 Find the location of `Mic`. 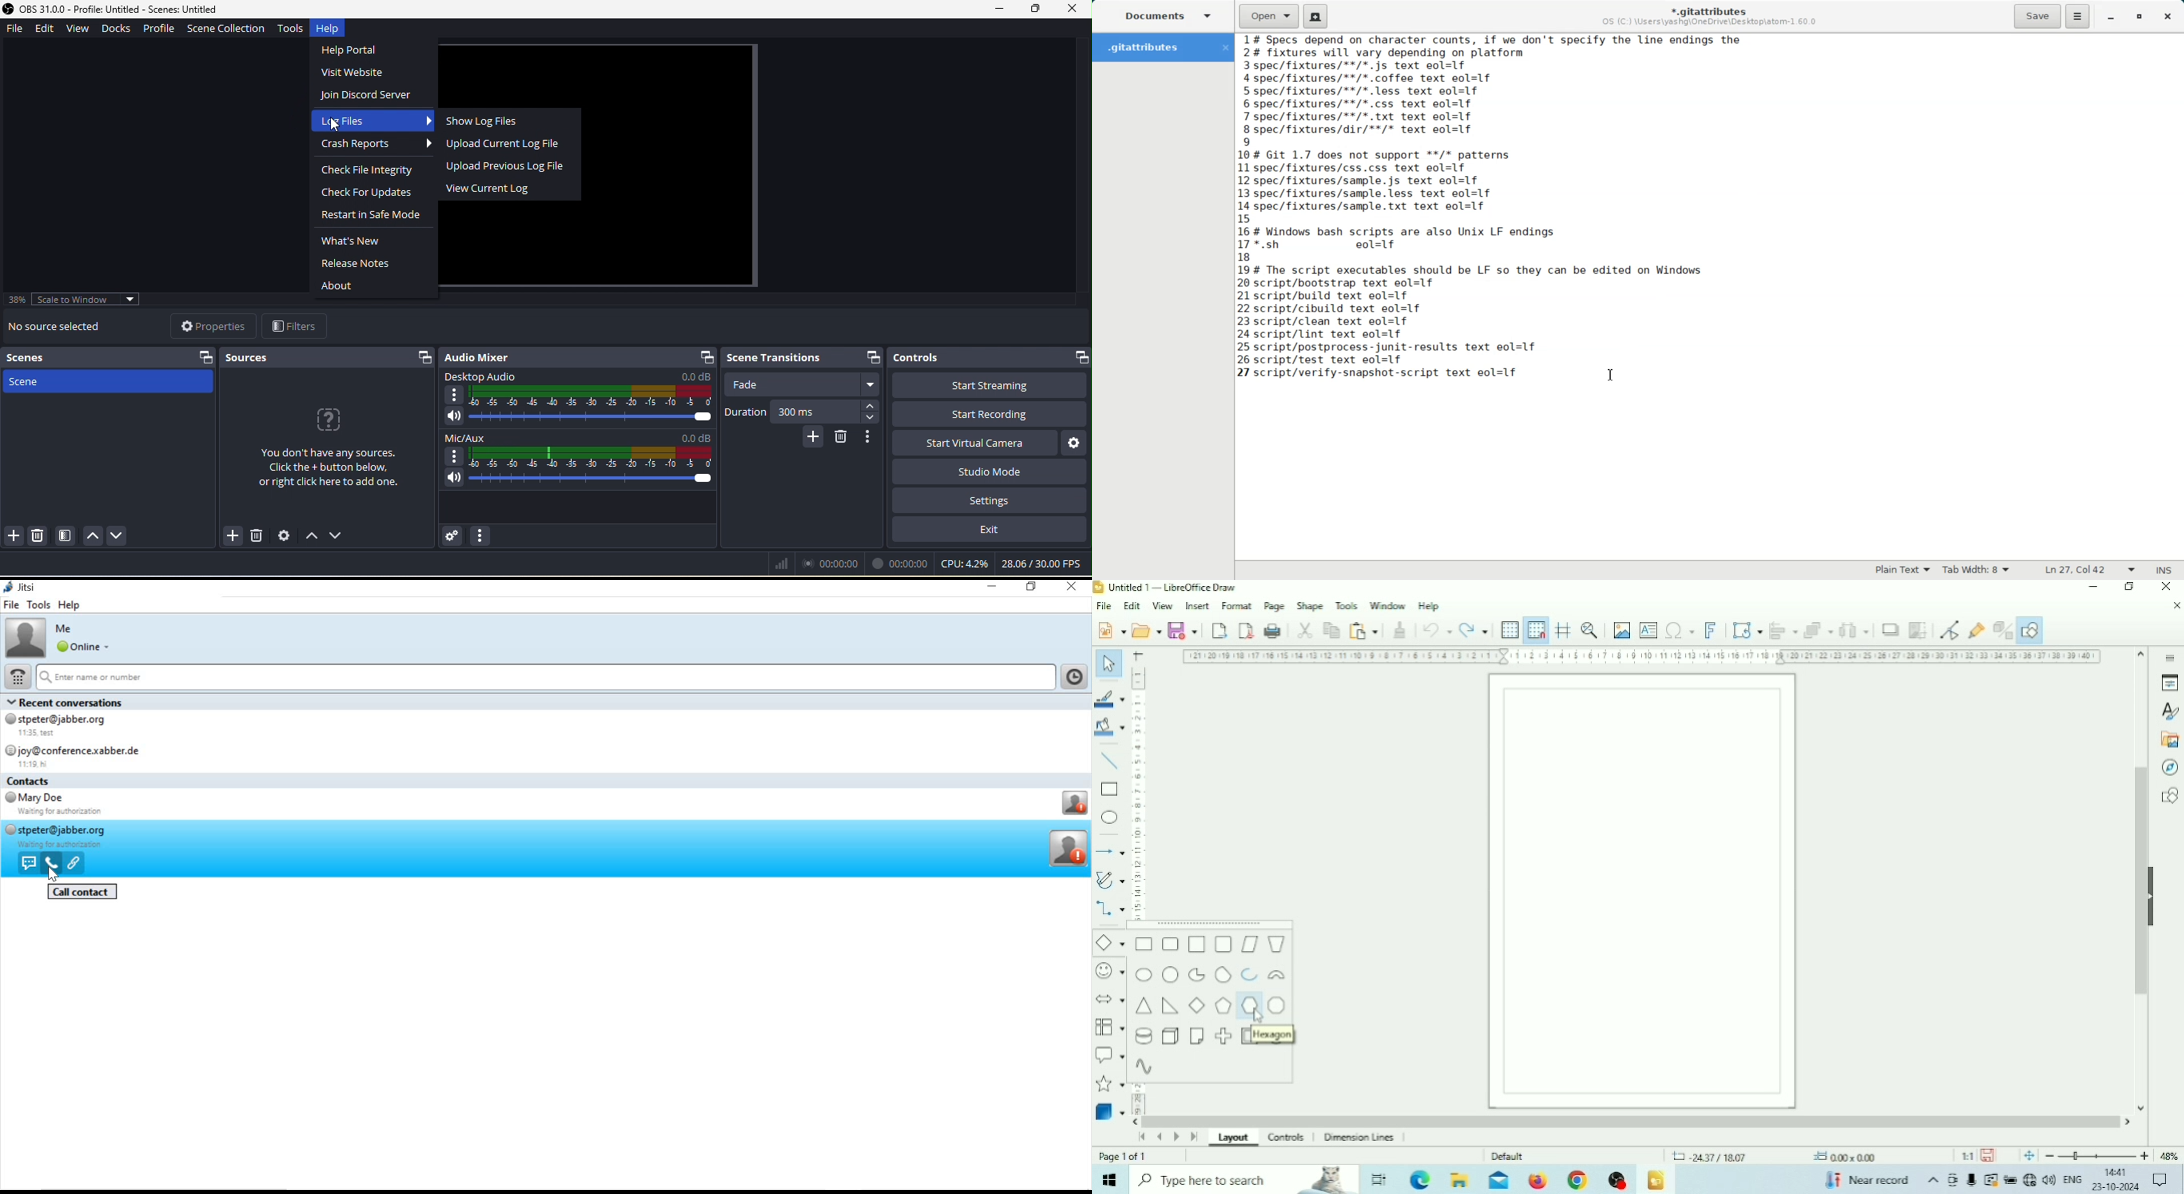

Mic is located at coordinates (1972, 1180).